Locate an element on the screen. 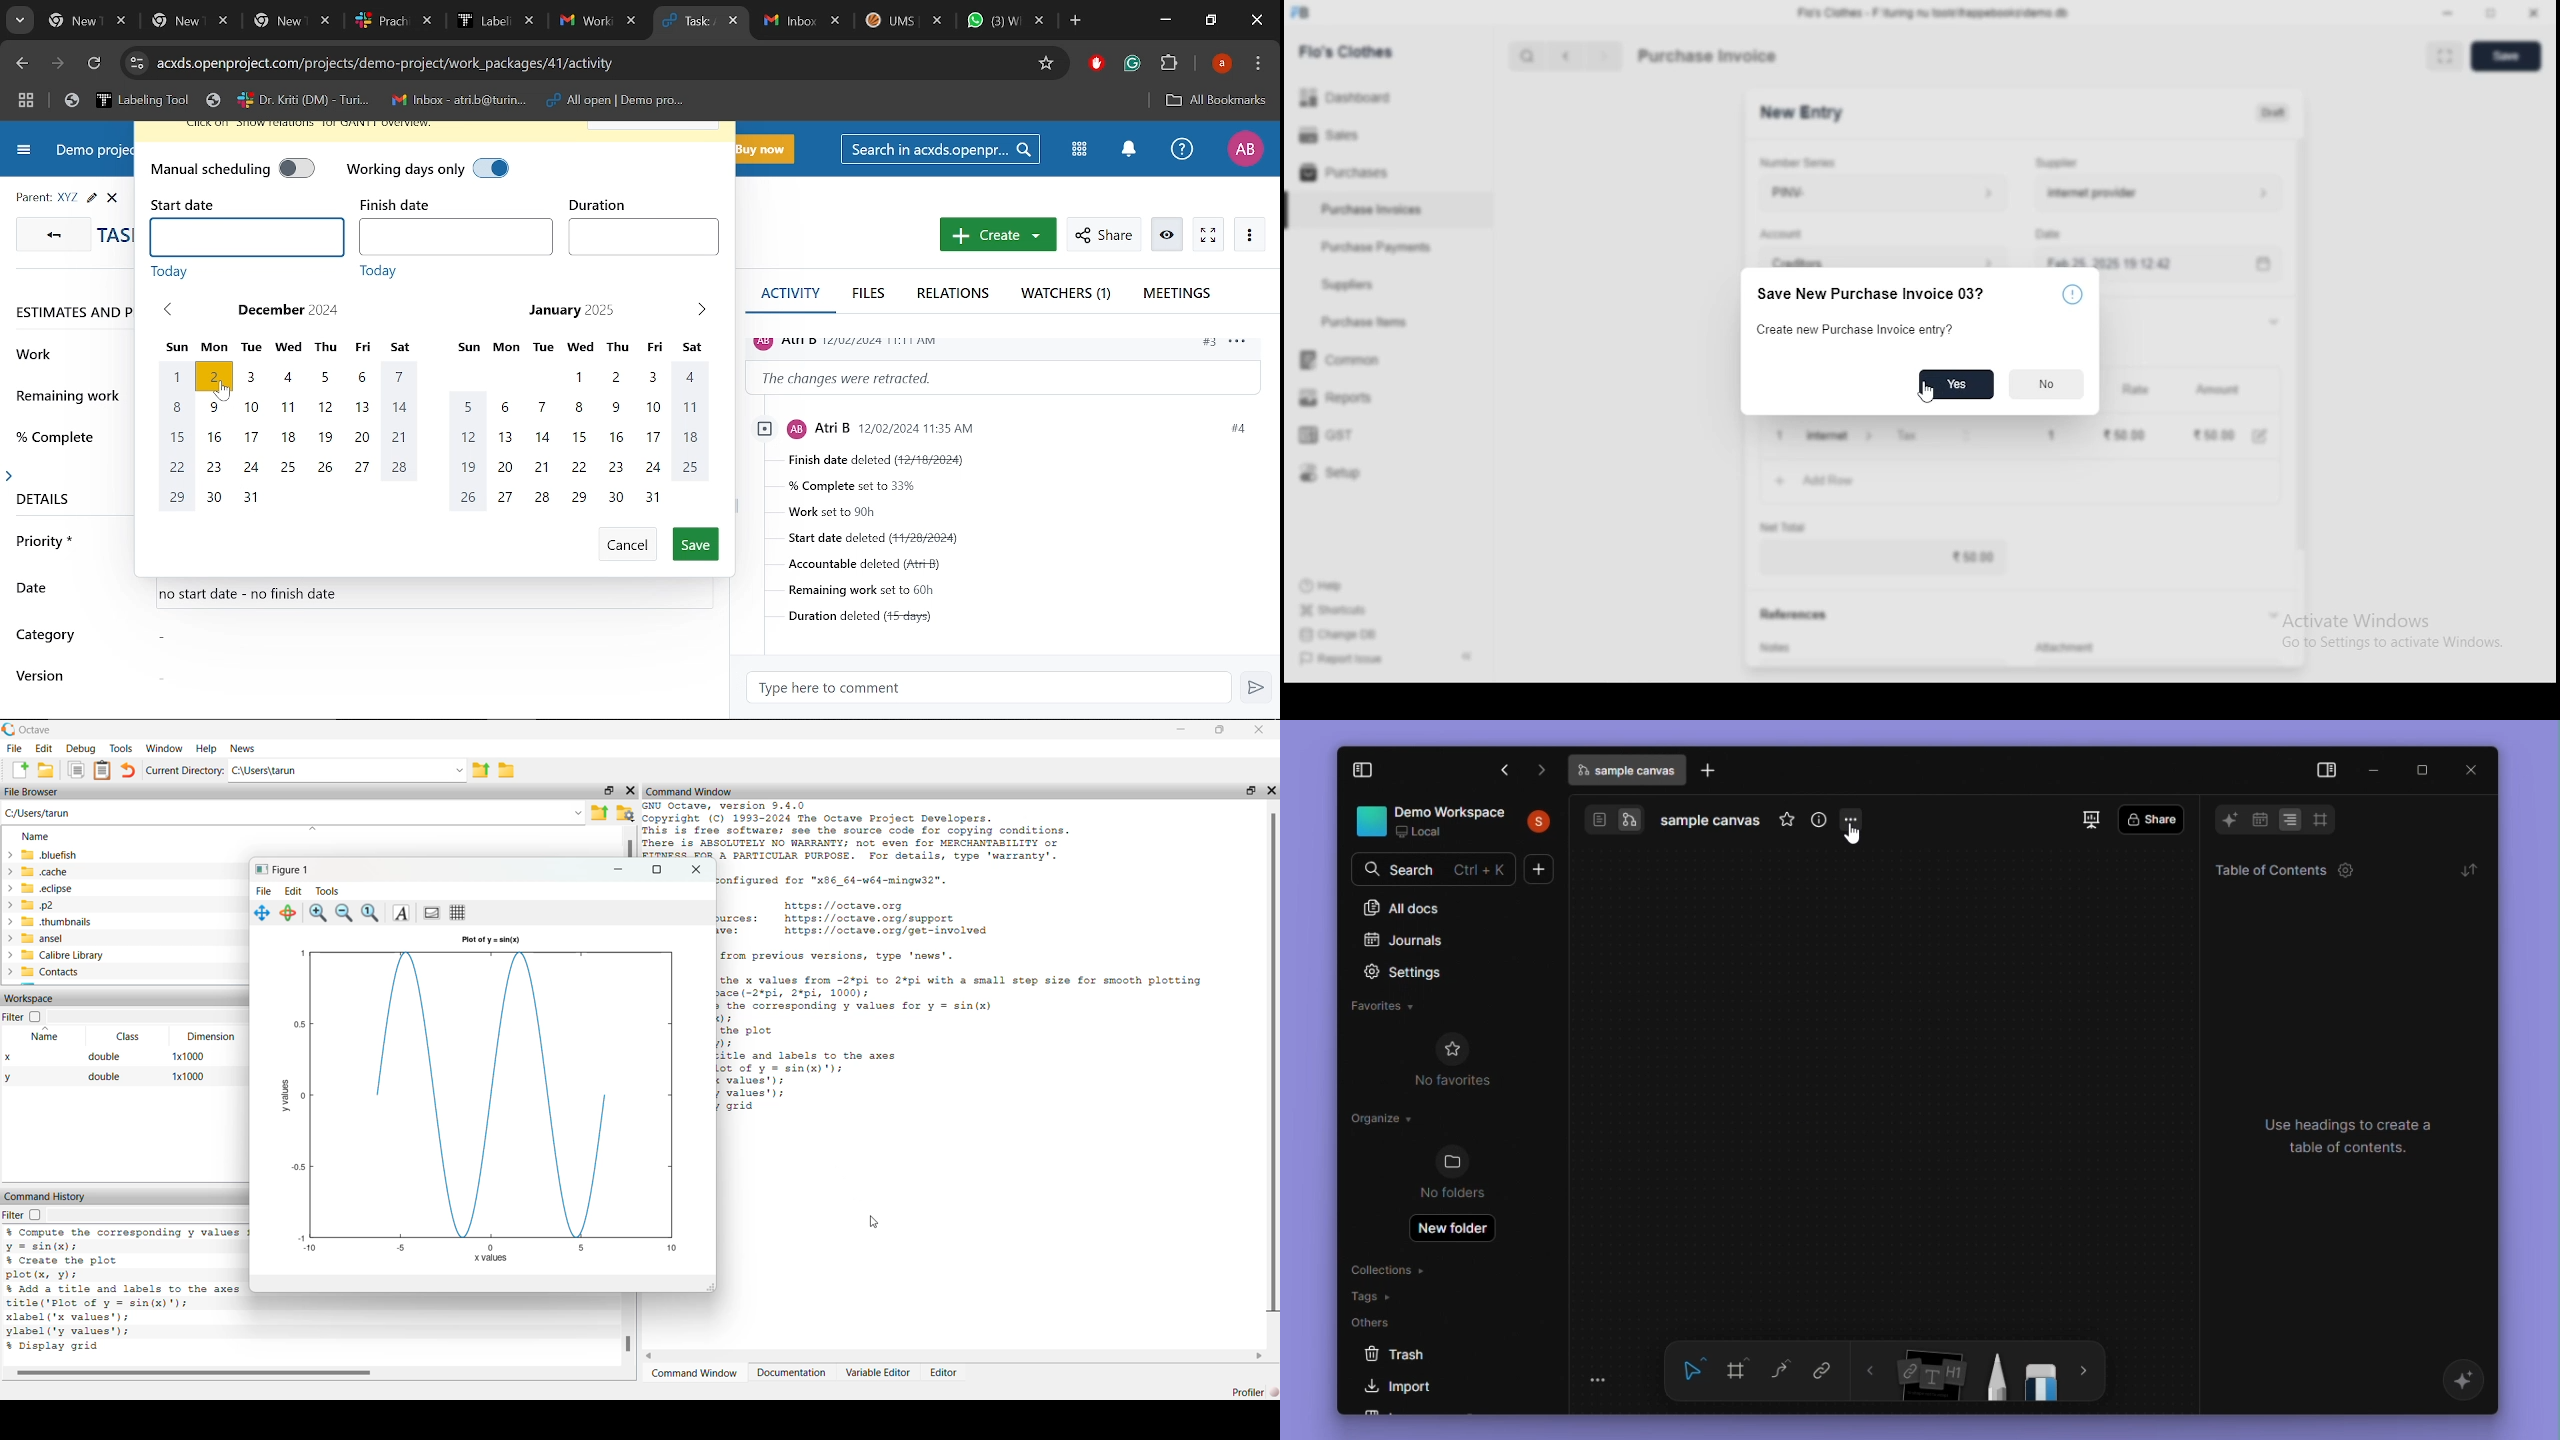 Image resolution: width=2576 pixels, height=1456 pixels. double is located at coordinates (105, 1057).